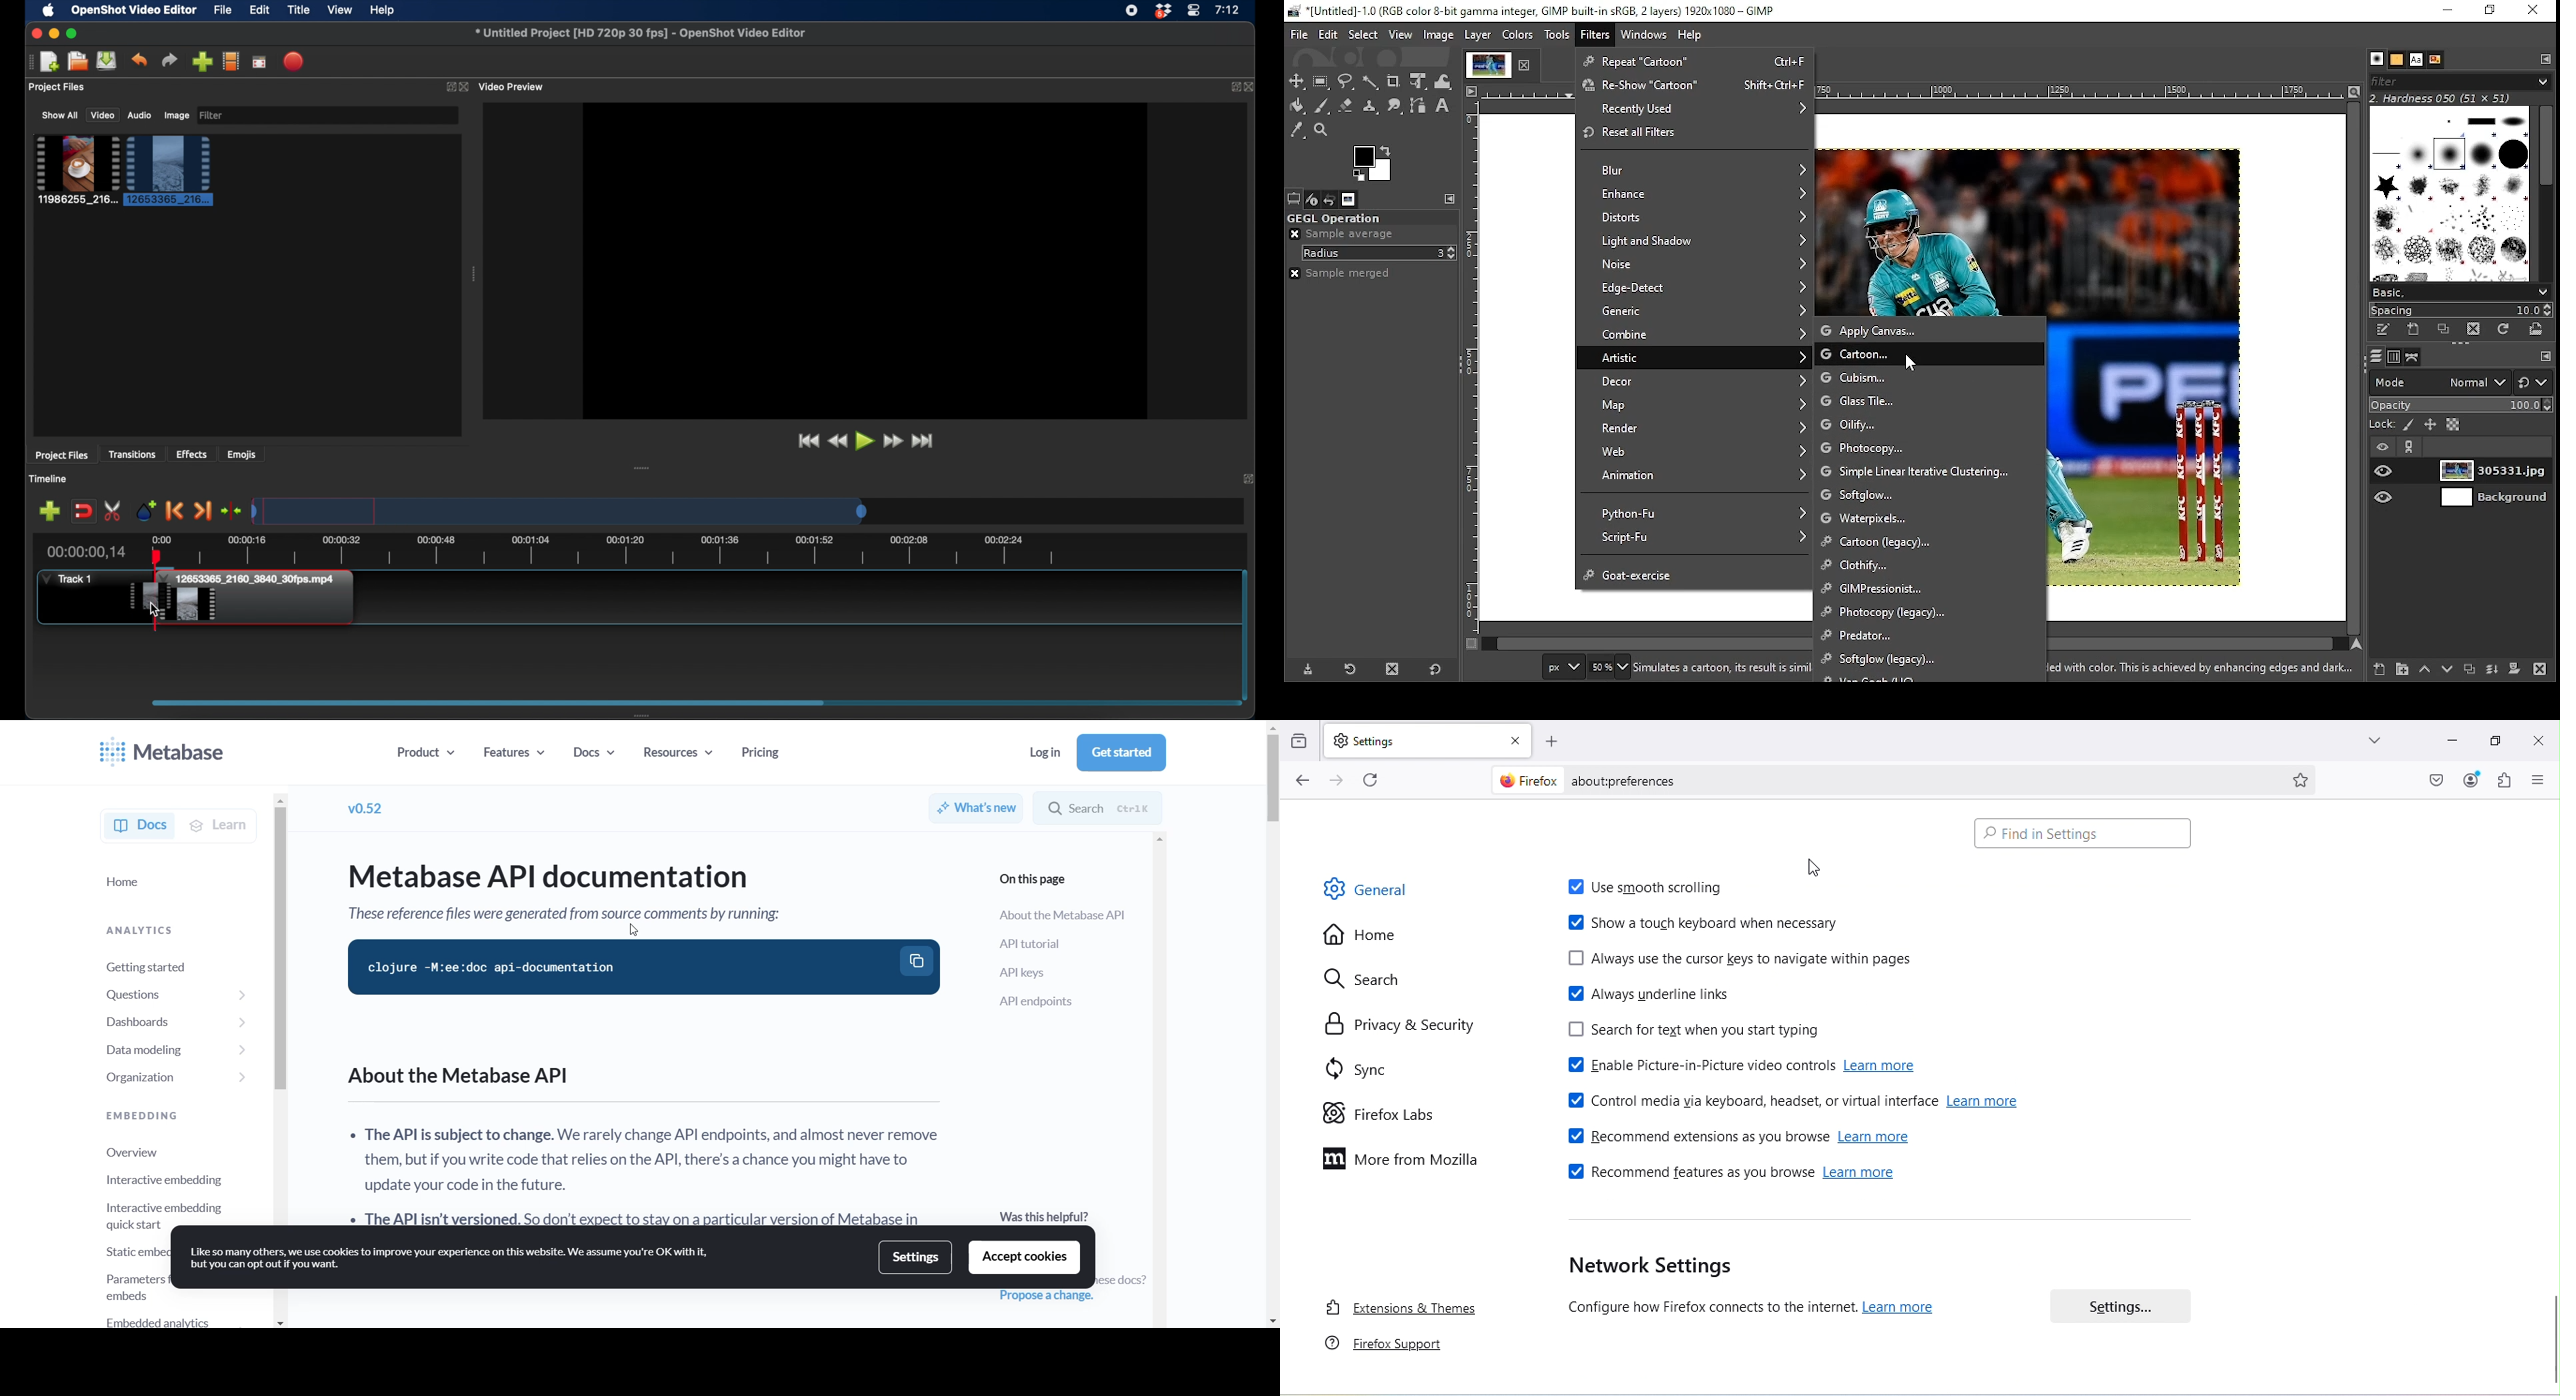 This screenshot has width=2576, height=1400. Describe the element at coordinates (1399, 1025) in the screenshot. I see `Privacy and security` at that location.